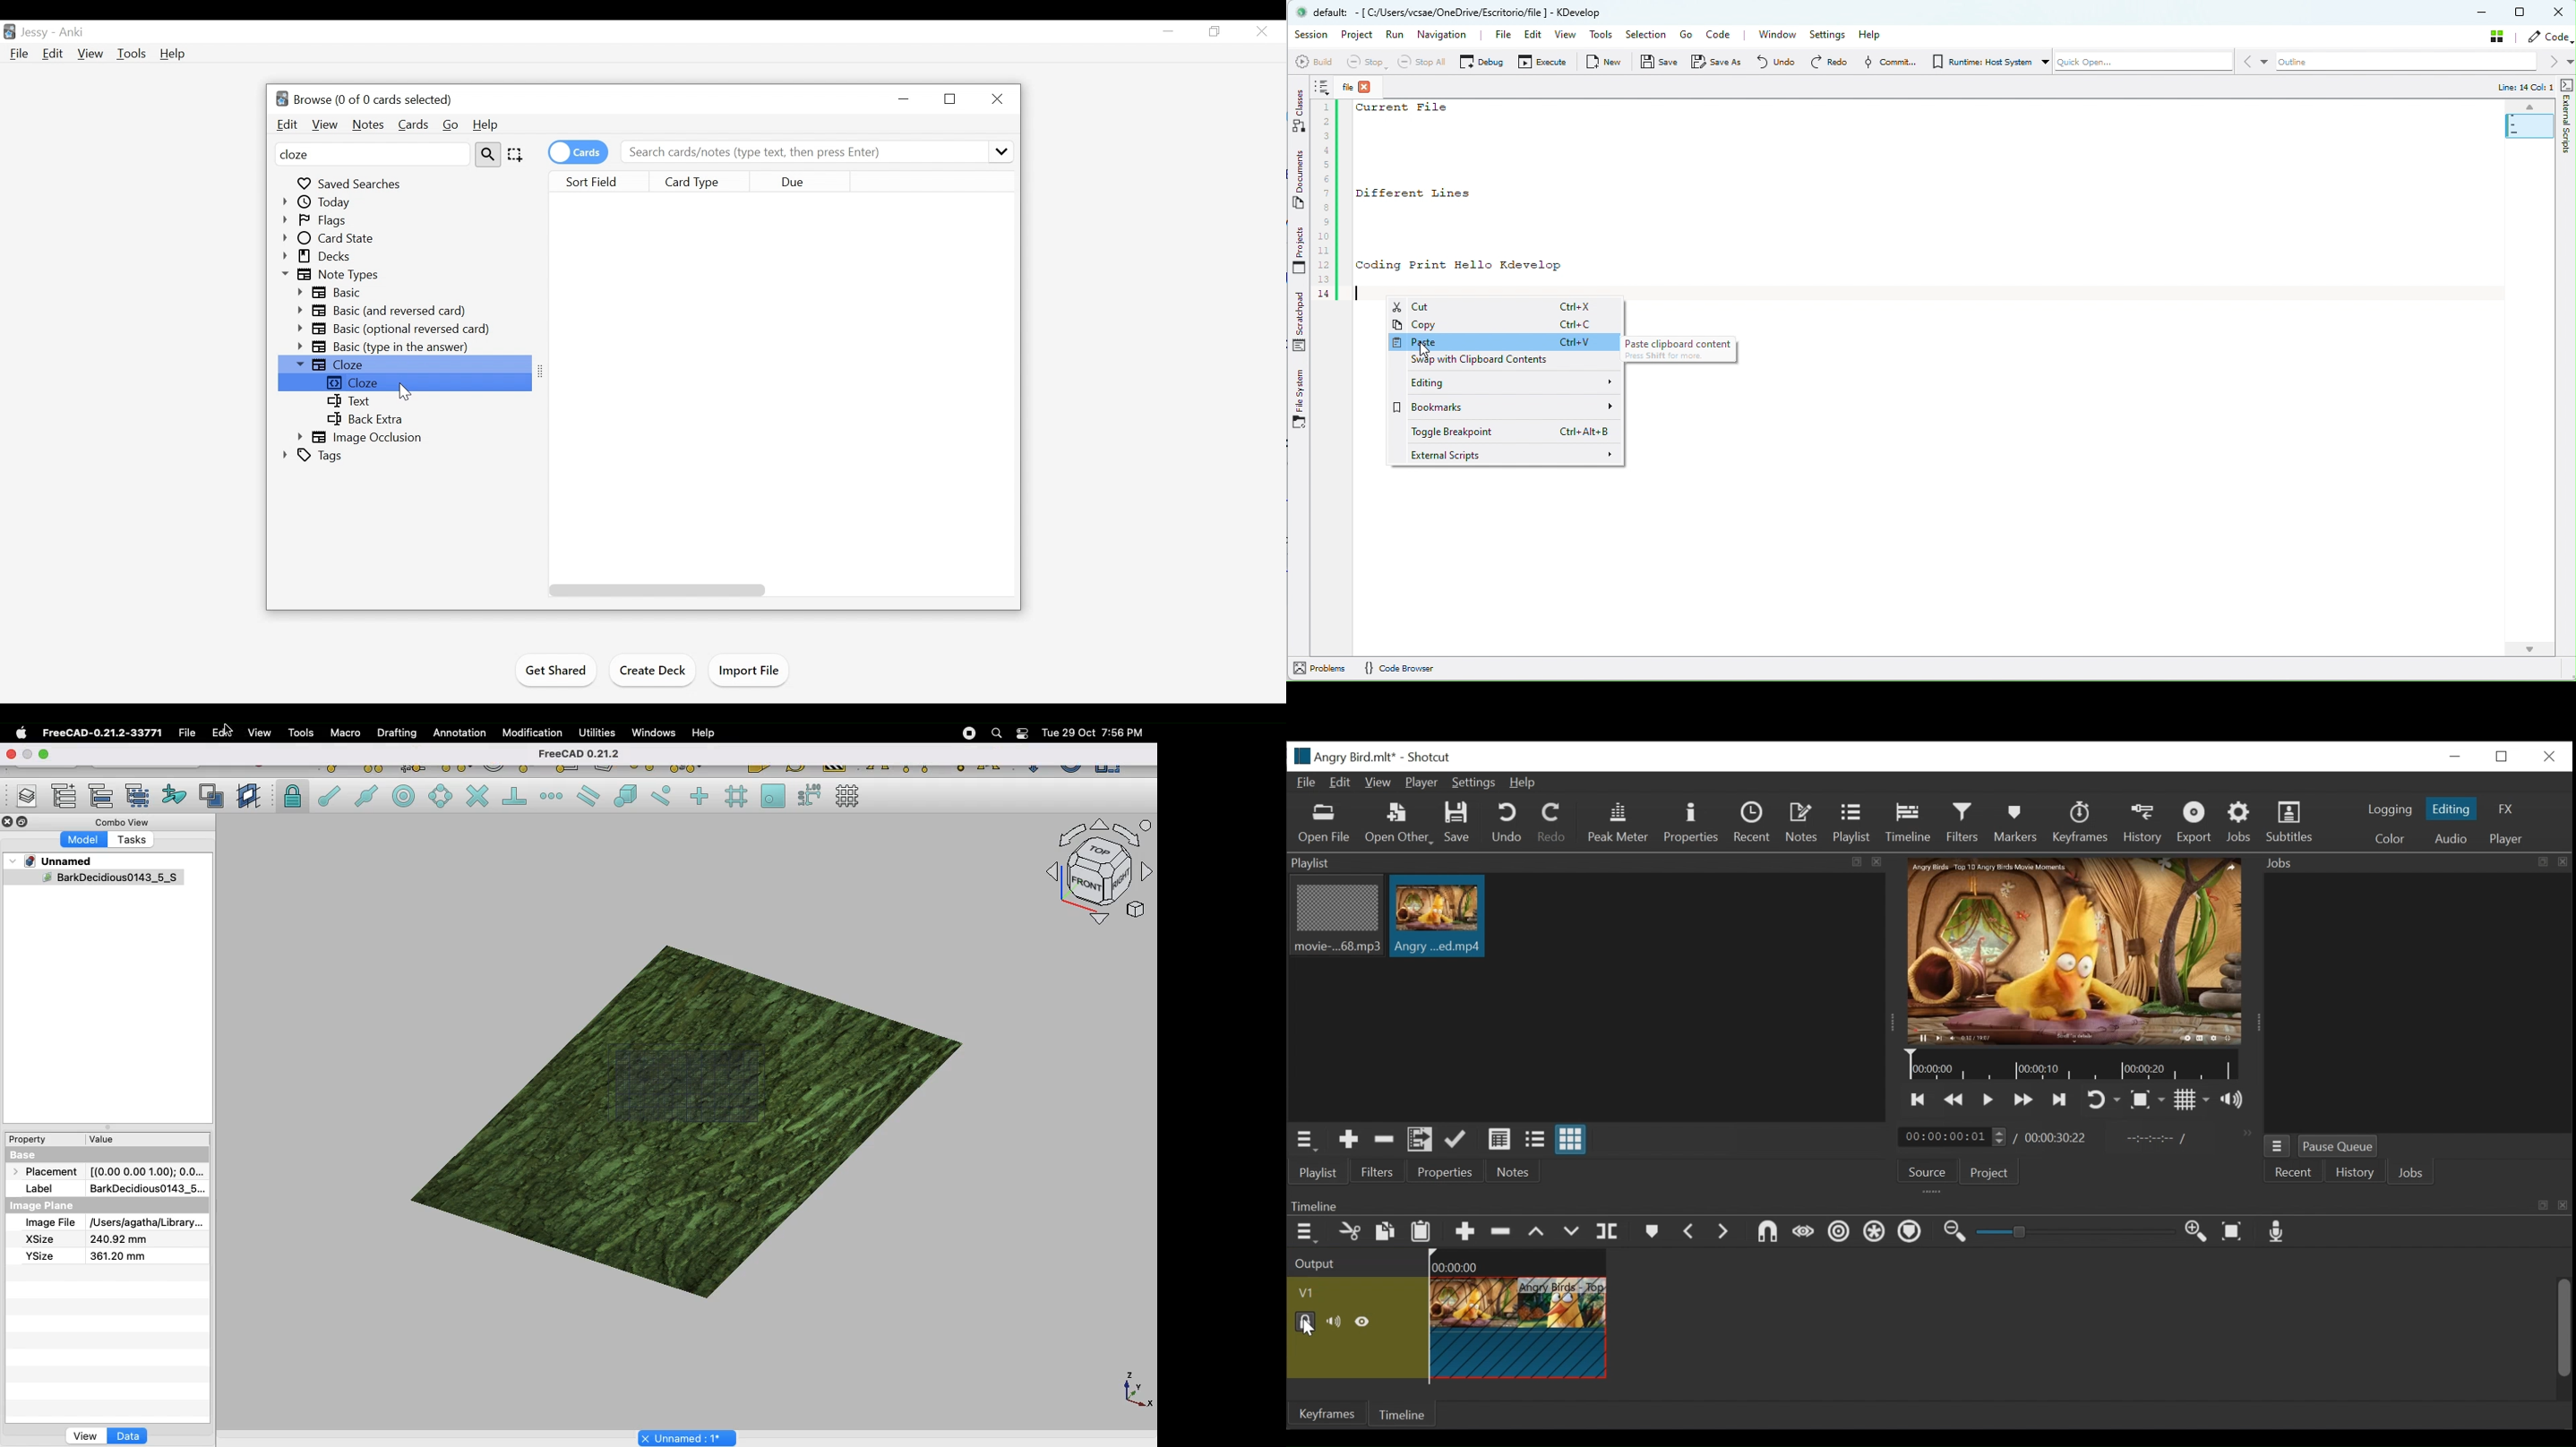 This screenshot has height=1456, width=2576. What do you see at coordinates (35, 33) in the screenshot?
I see `User Name` at bounding box center [35, 33].